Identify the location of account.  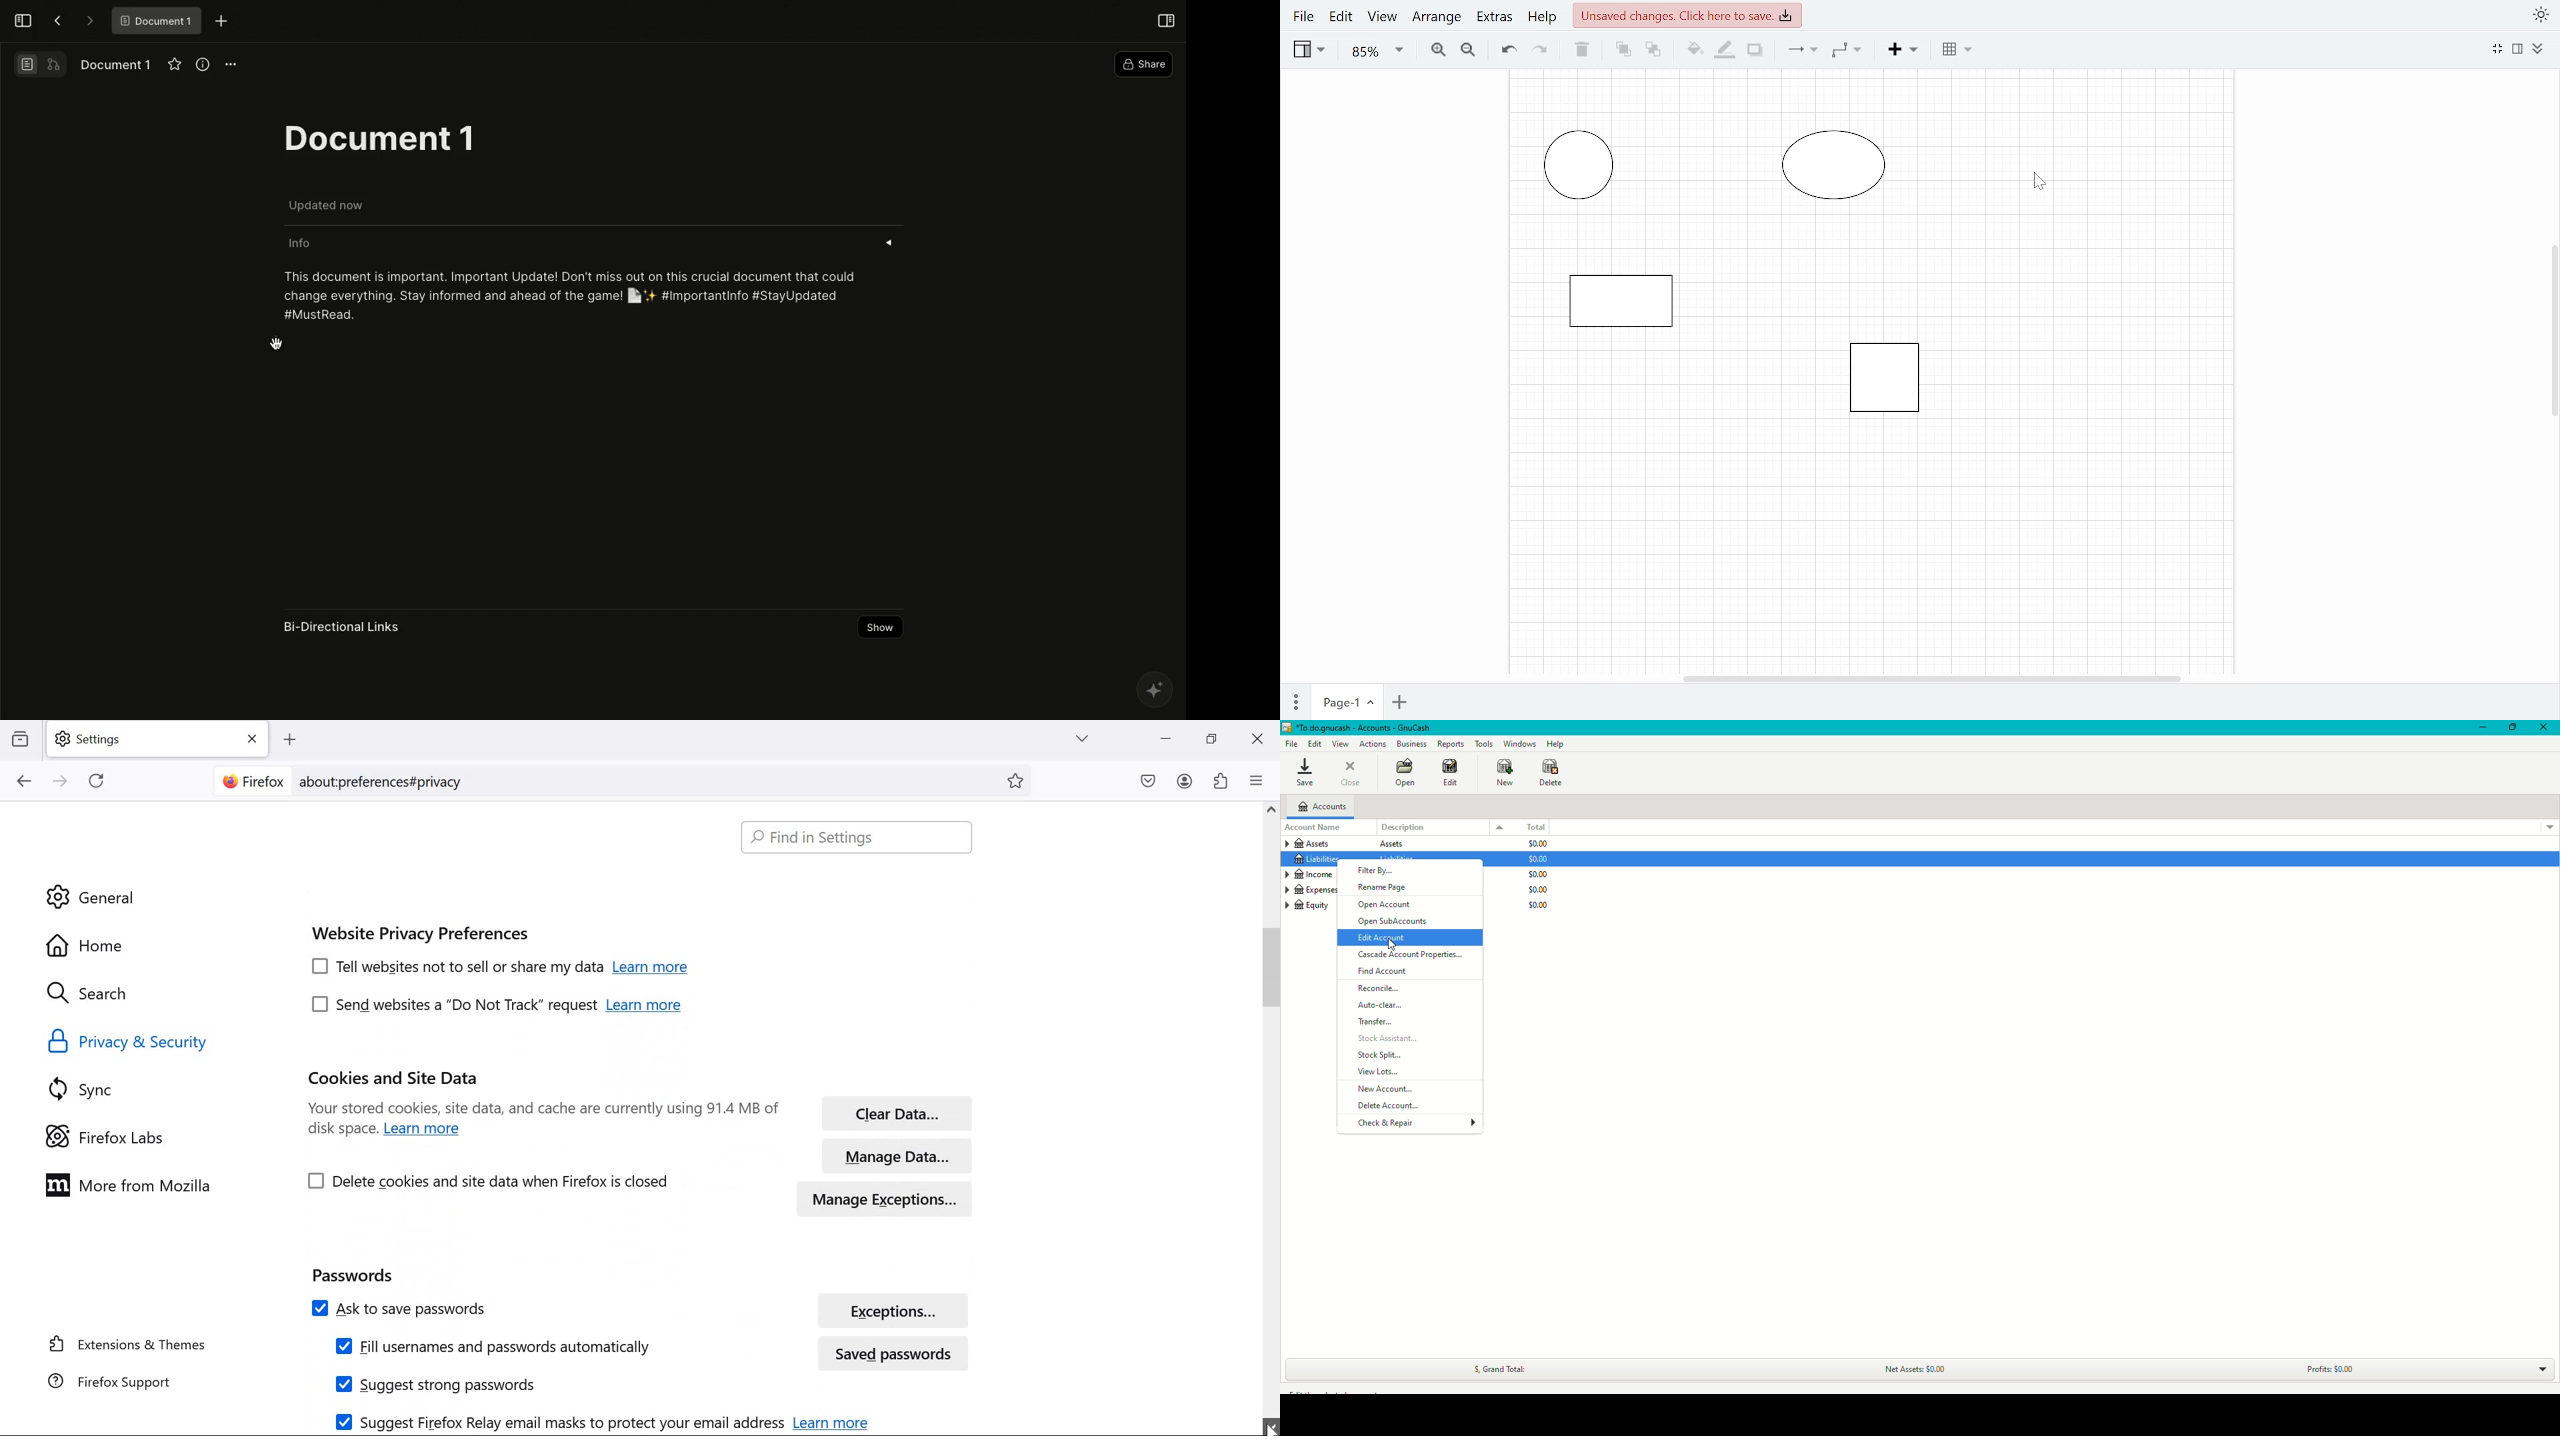
(1185, 781).